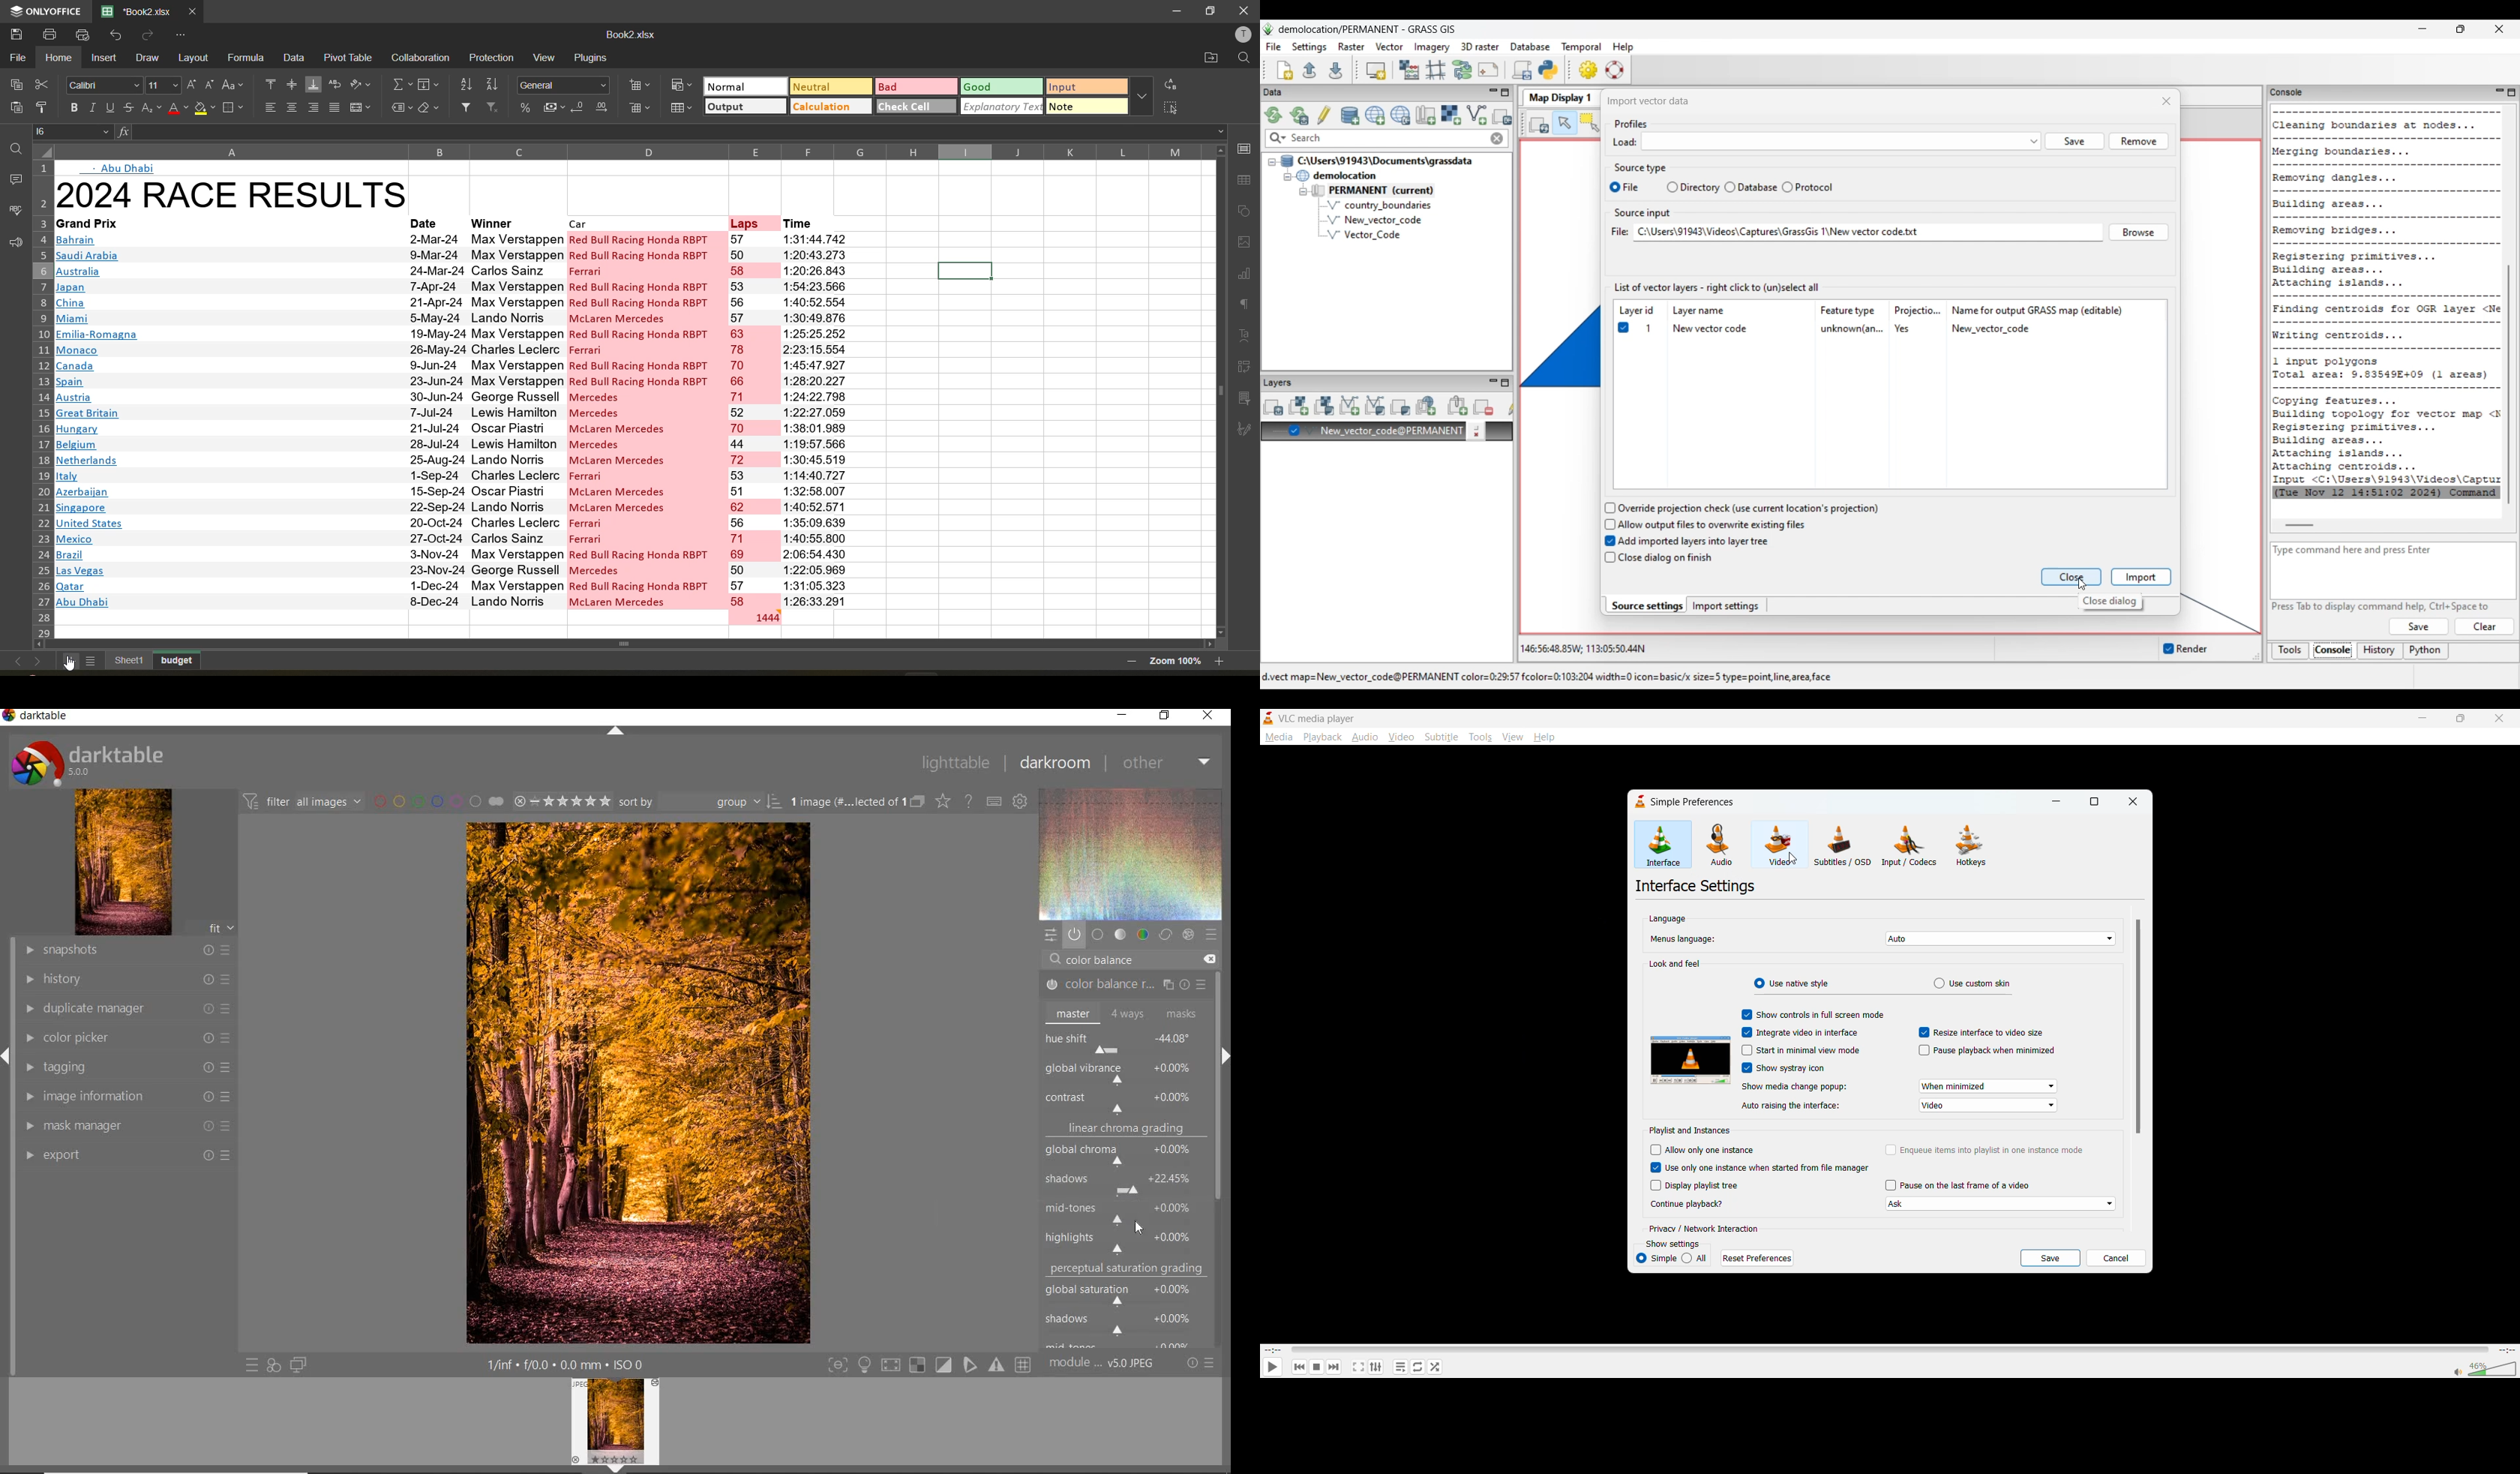 The height and width of the screenshot is (1484, 2520). I want to click on cursor, so click(1792, 860).